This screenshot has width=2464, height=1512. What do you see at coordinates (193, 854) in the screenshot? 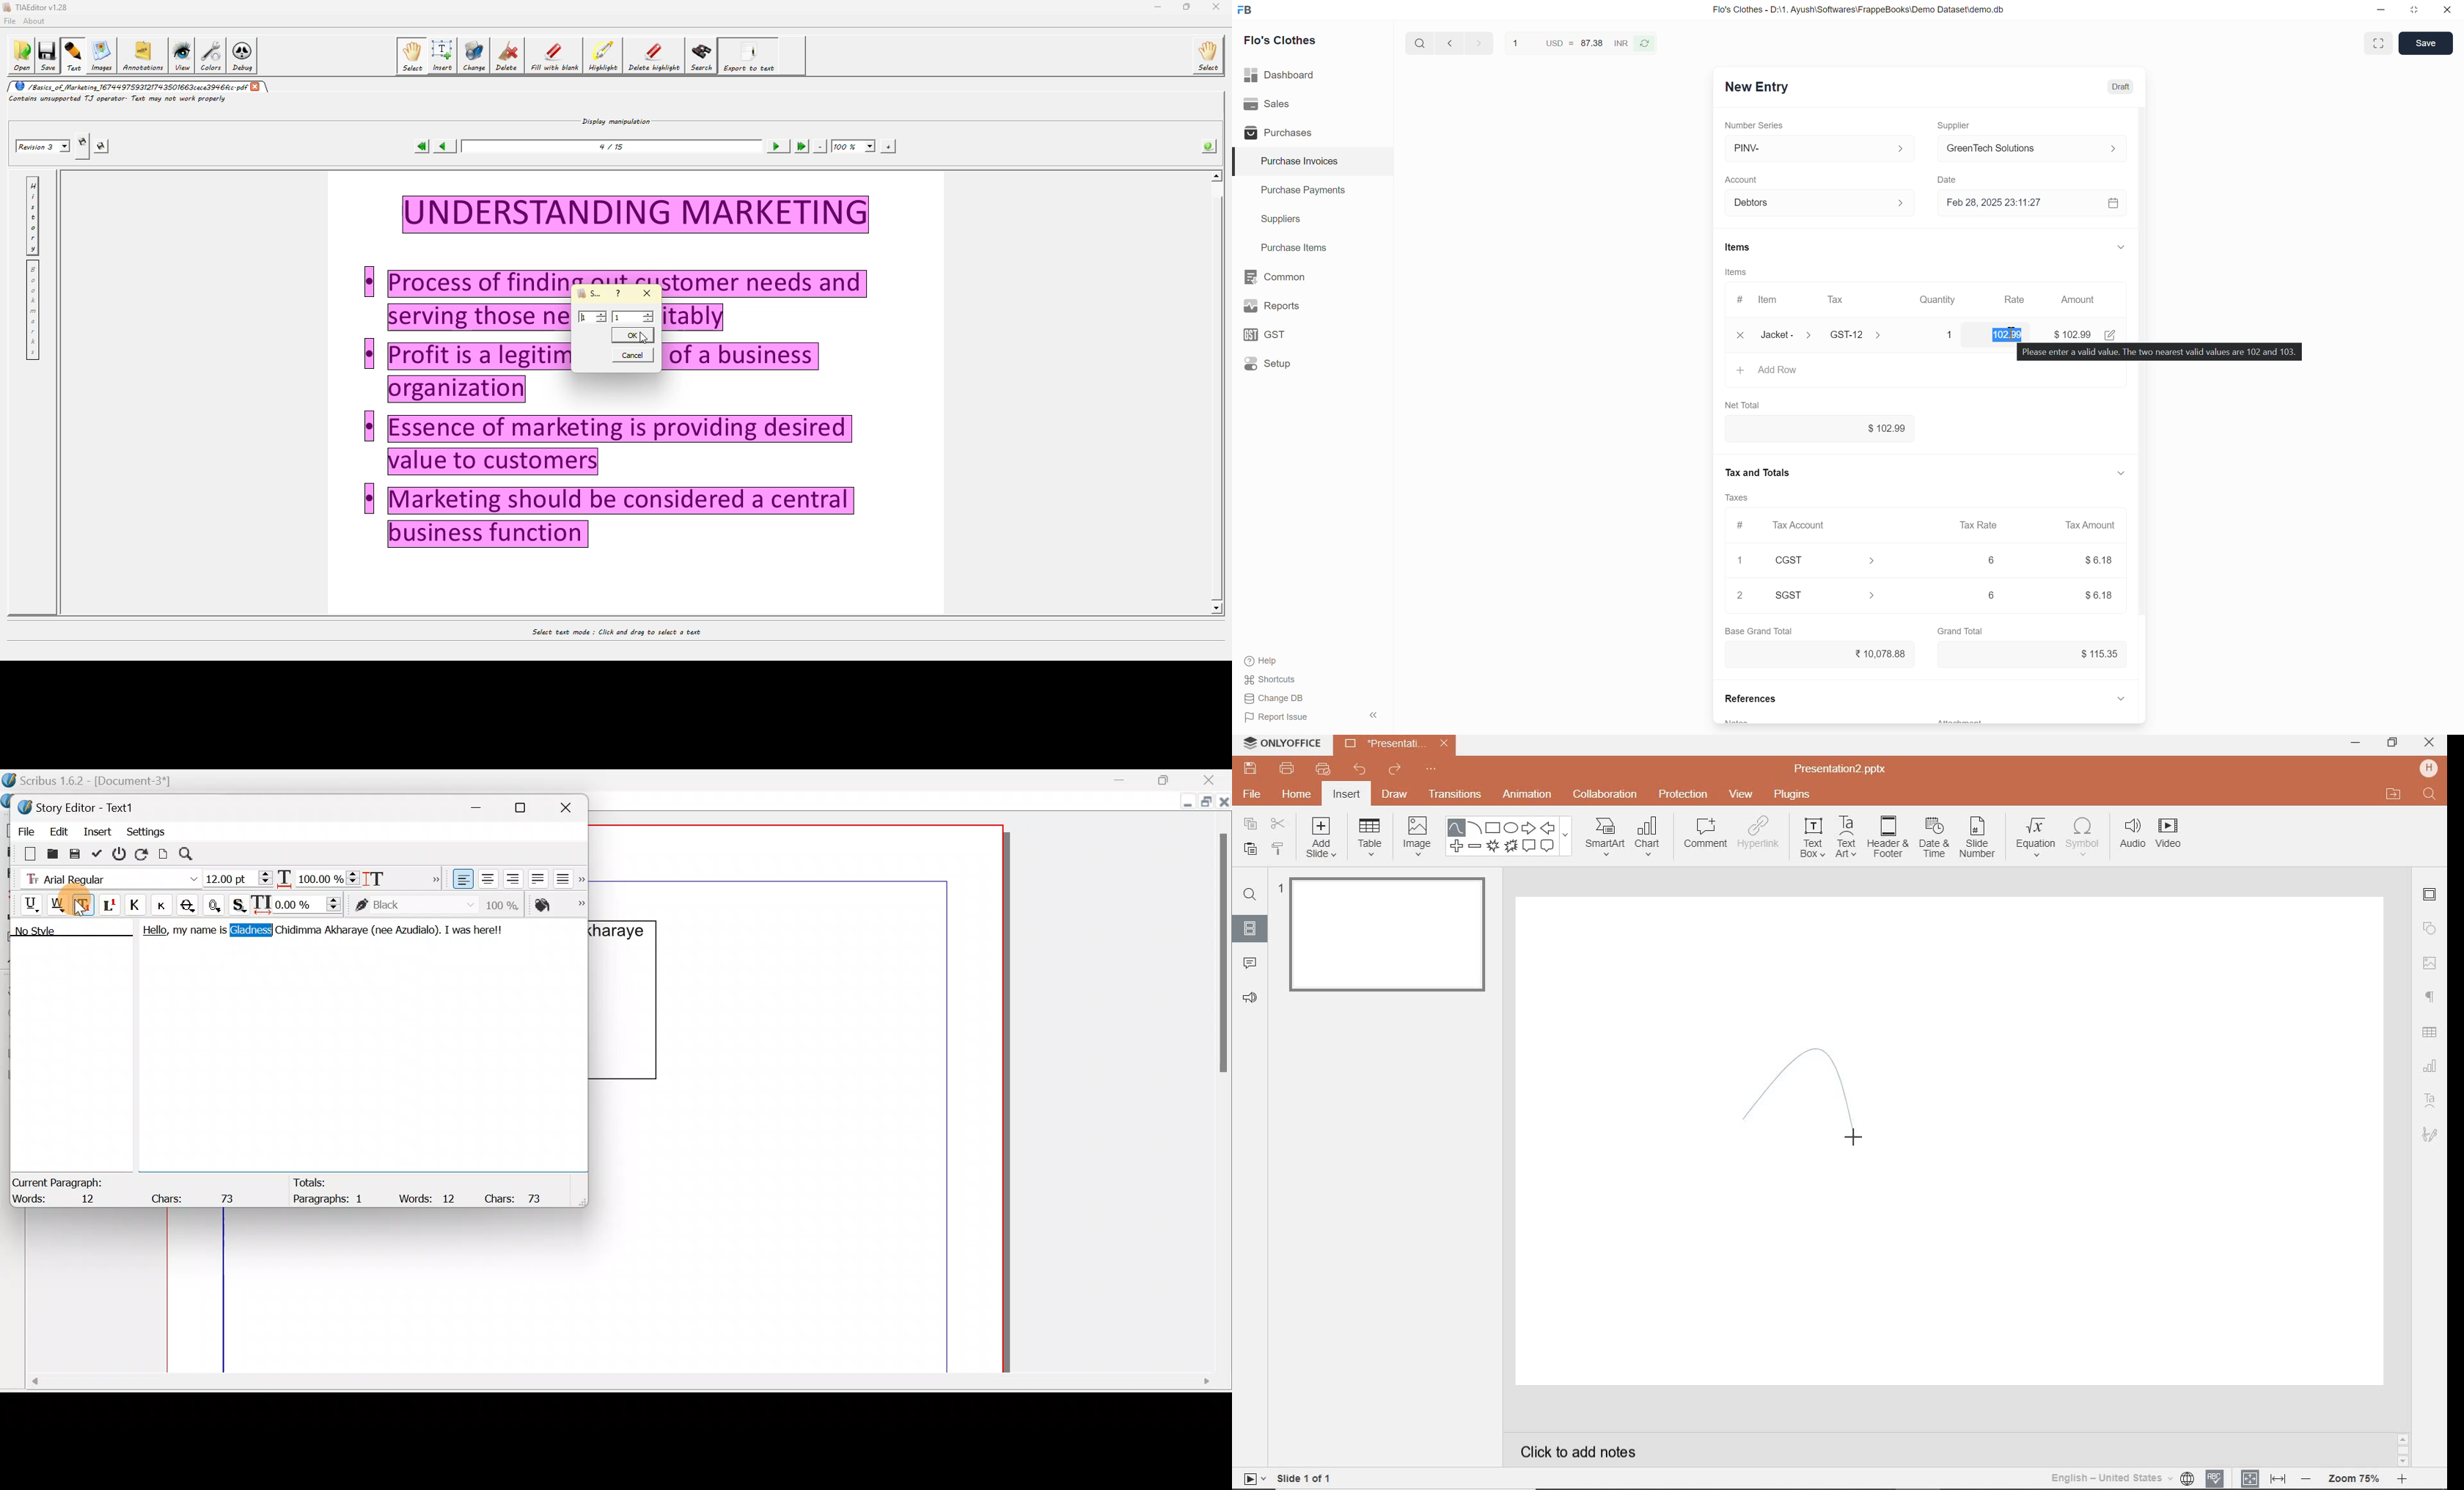
I see `Search/replace` at bounding box center [193, 854].